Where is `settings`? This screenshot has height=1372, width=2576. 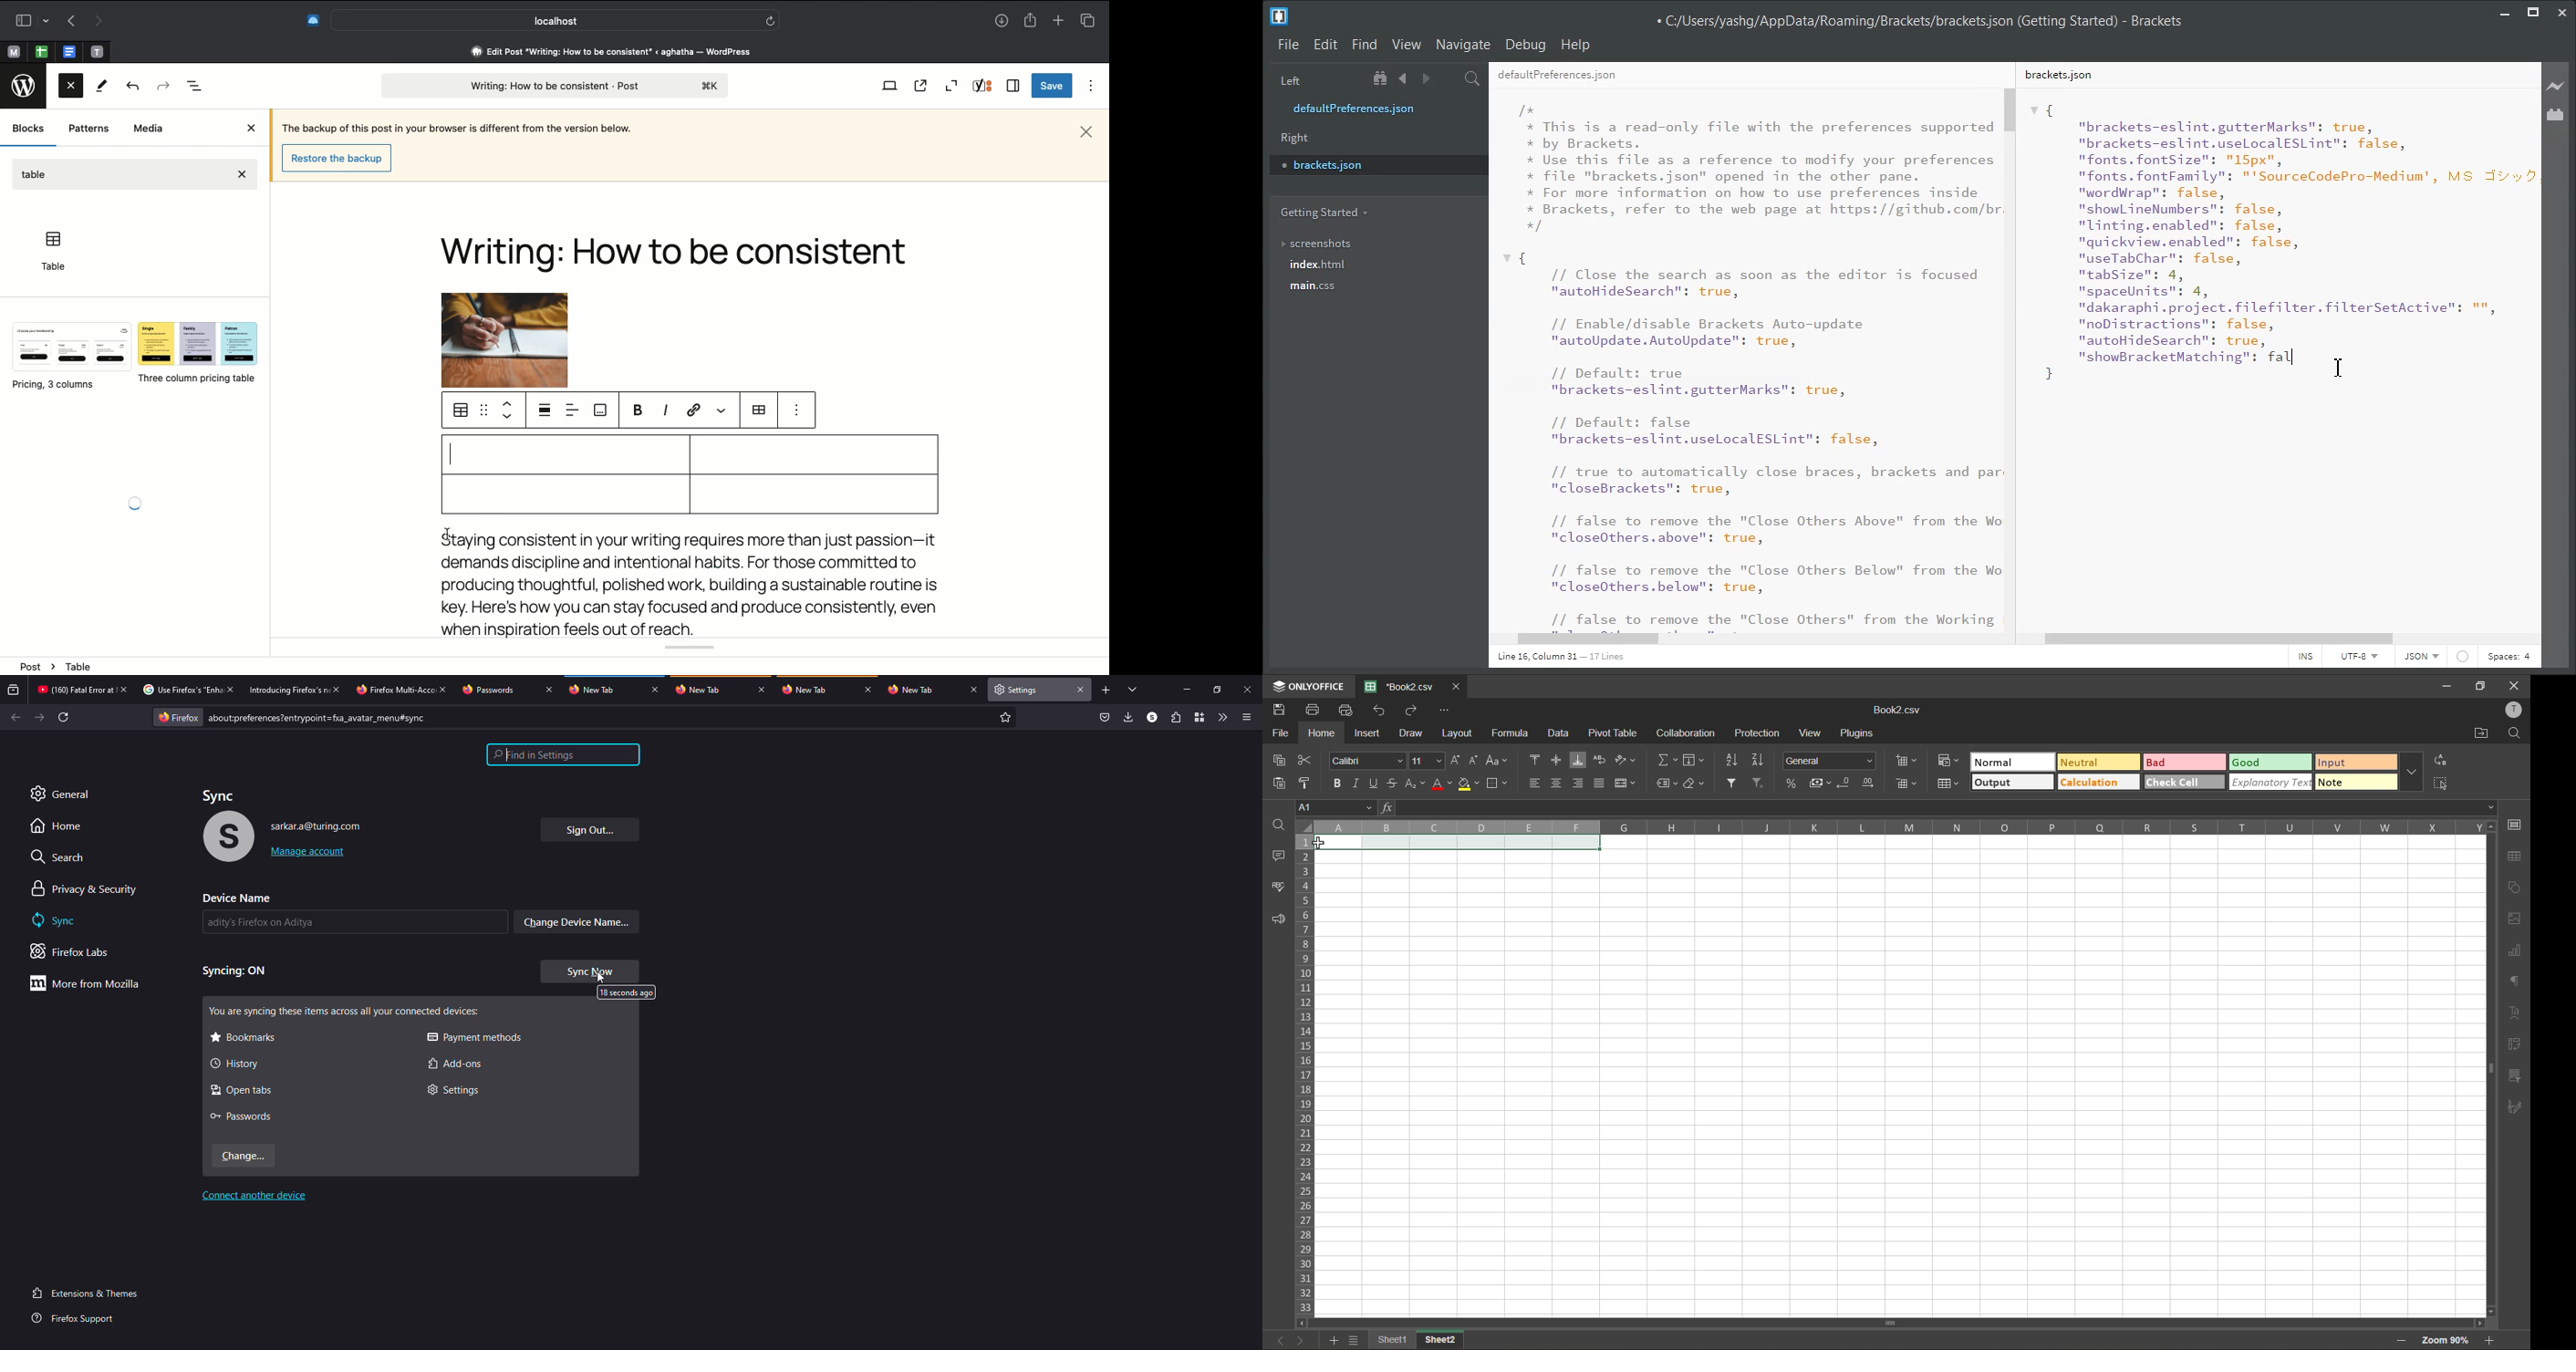
settings is located at coordinates (564, 755).